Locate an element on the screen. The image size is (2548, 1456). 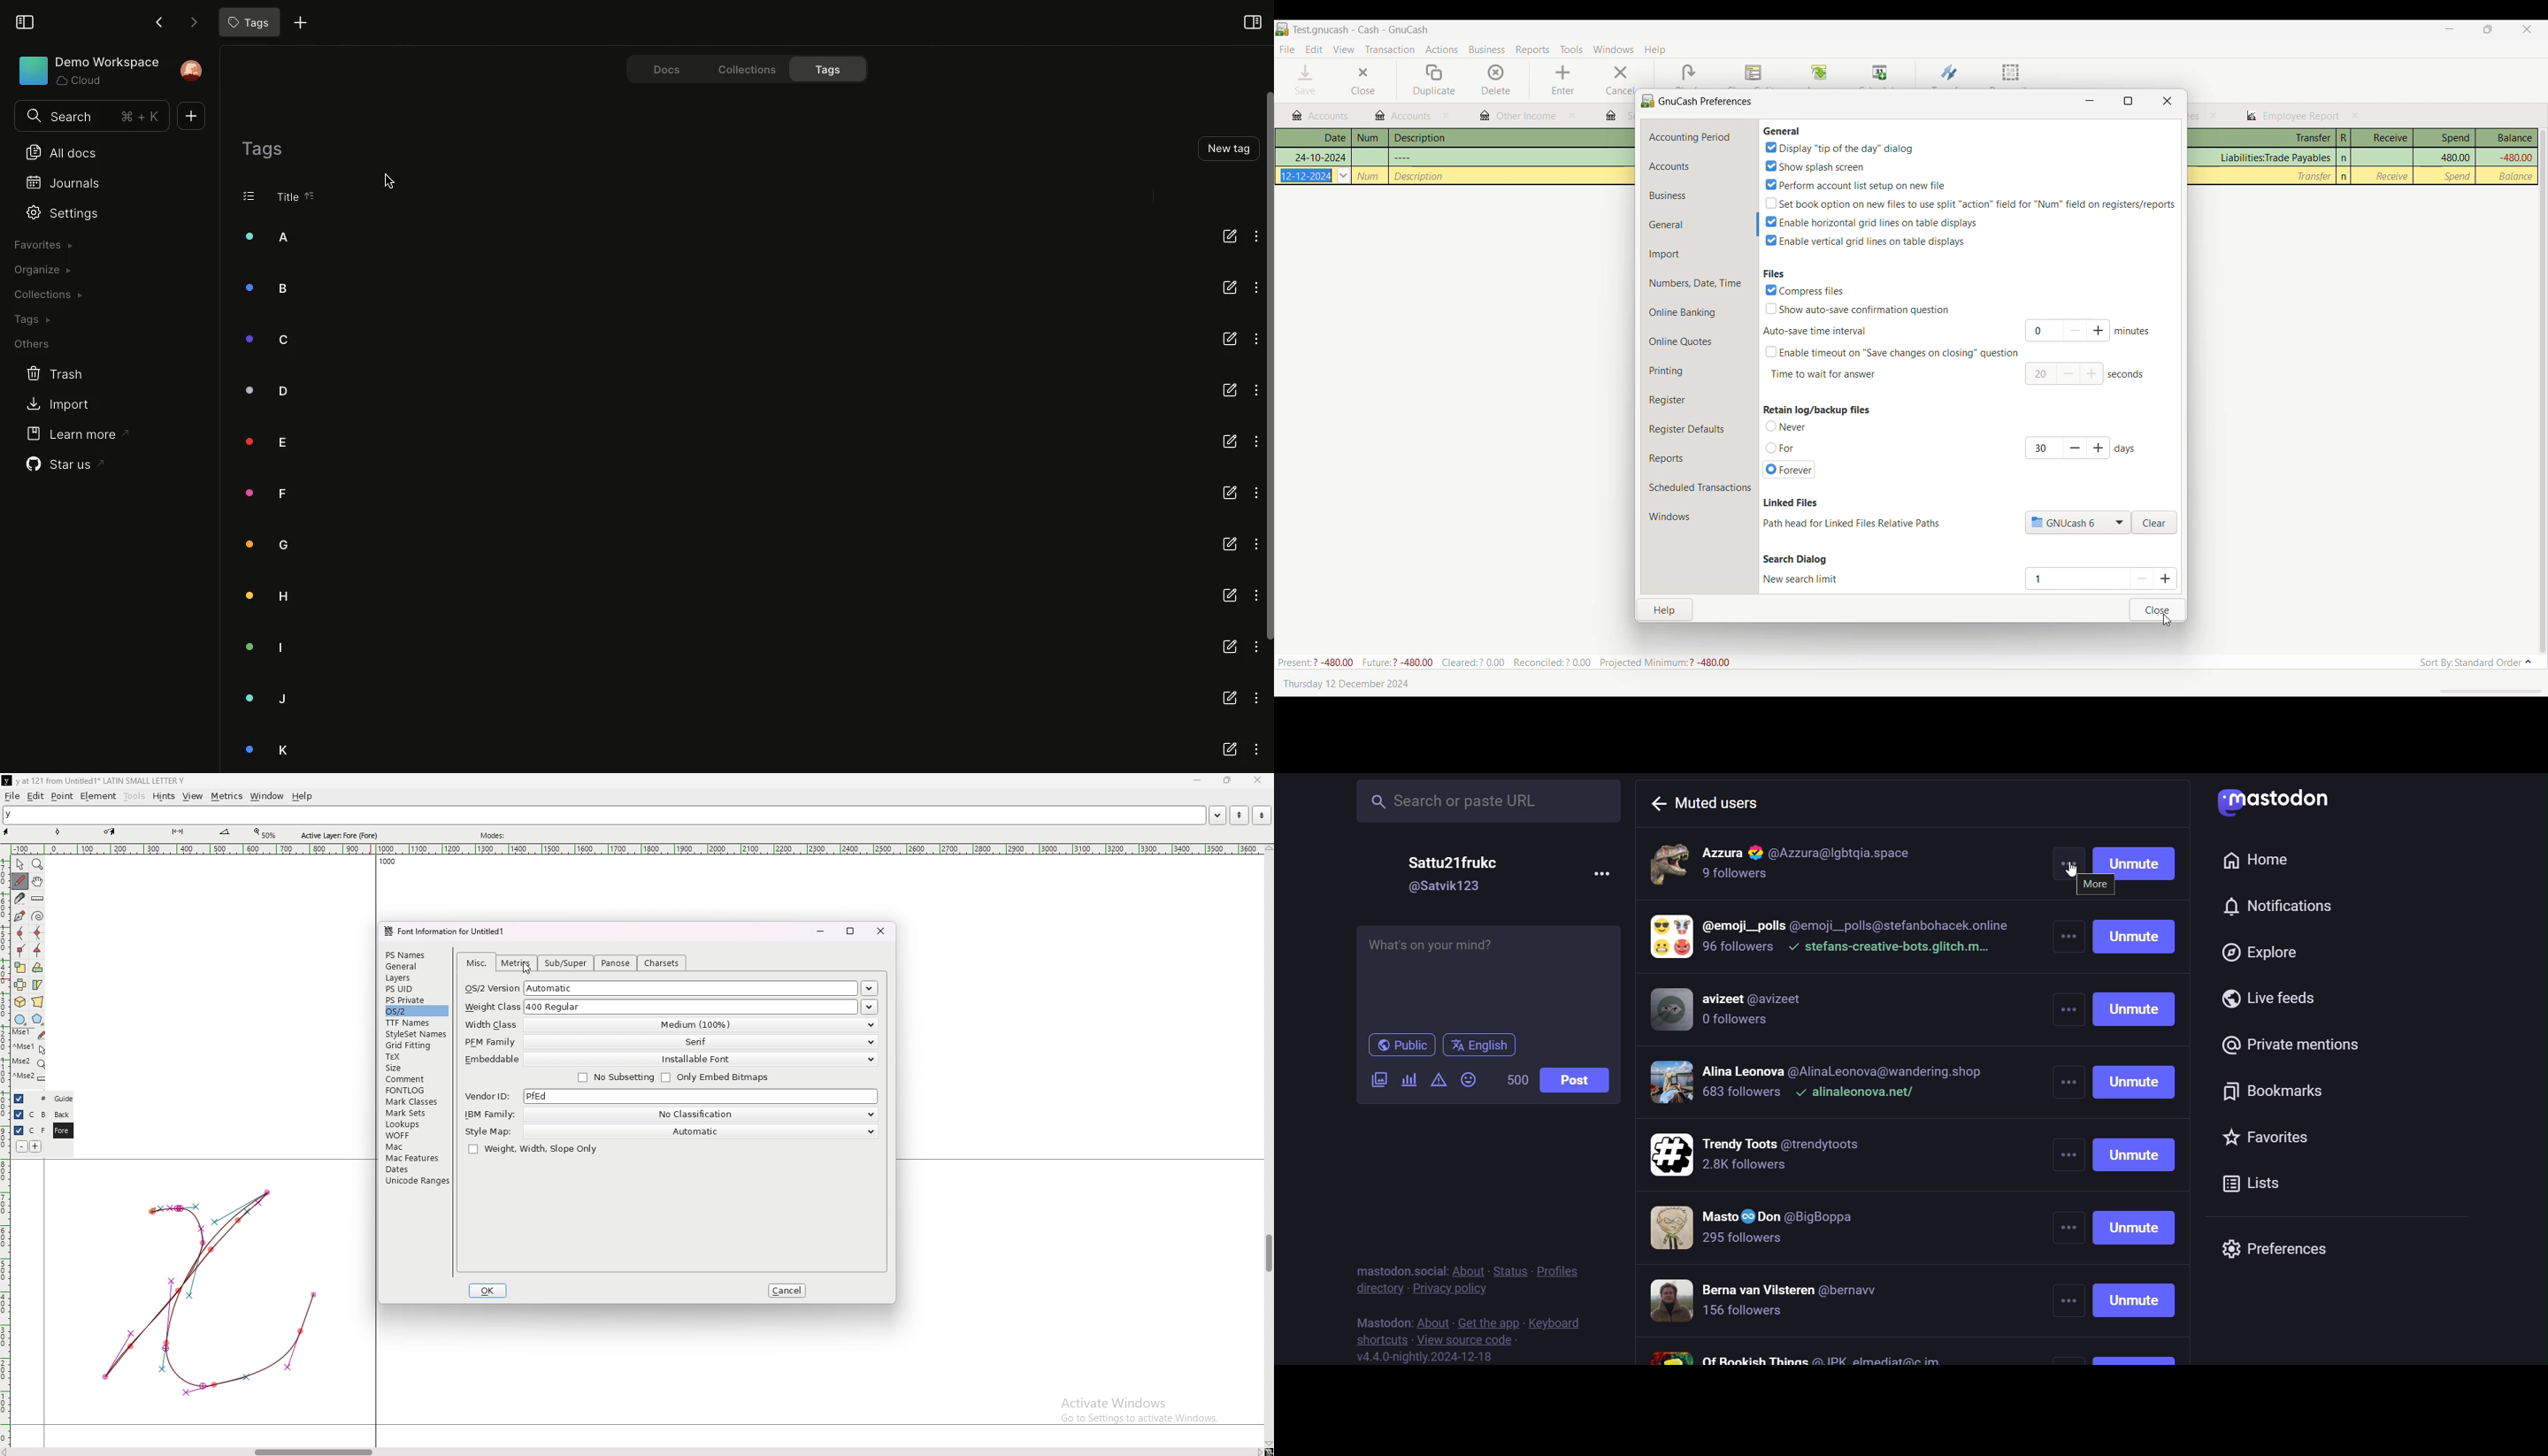
add a curve point is located at coordinates (20, 934).